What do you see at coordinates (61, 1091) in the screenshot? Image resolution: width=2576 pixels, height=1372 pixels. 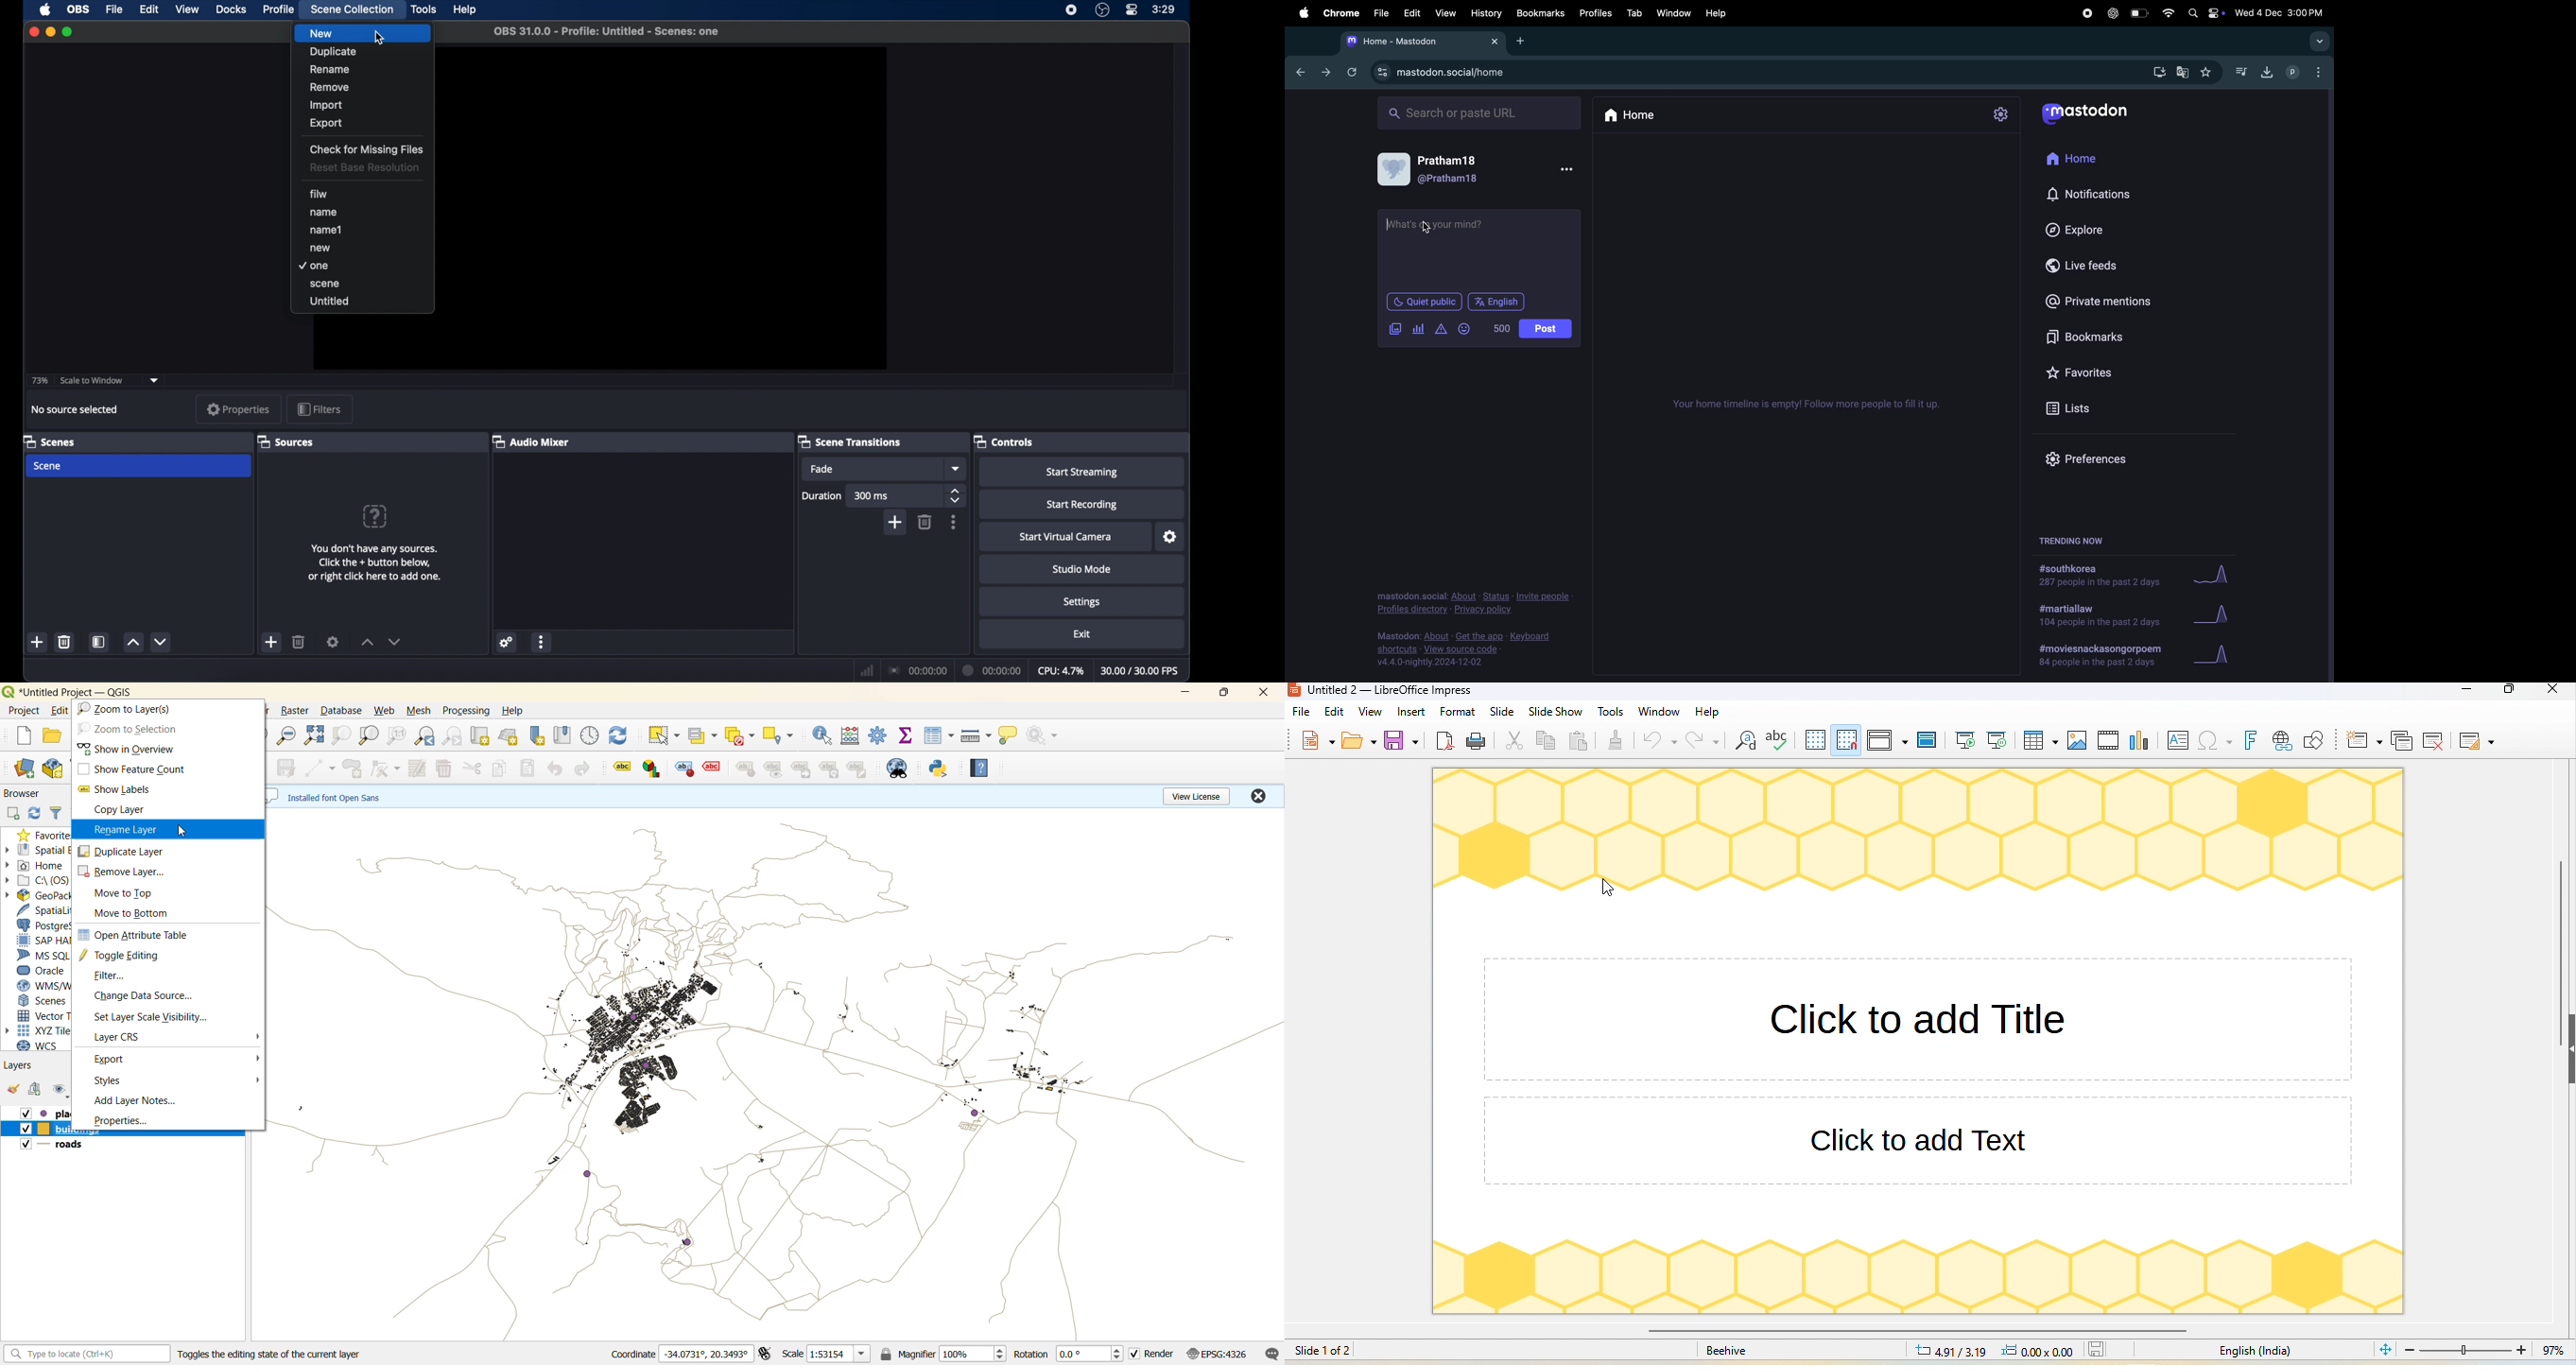 I see `manage map` at bounding box center [61, 1091].